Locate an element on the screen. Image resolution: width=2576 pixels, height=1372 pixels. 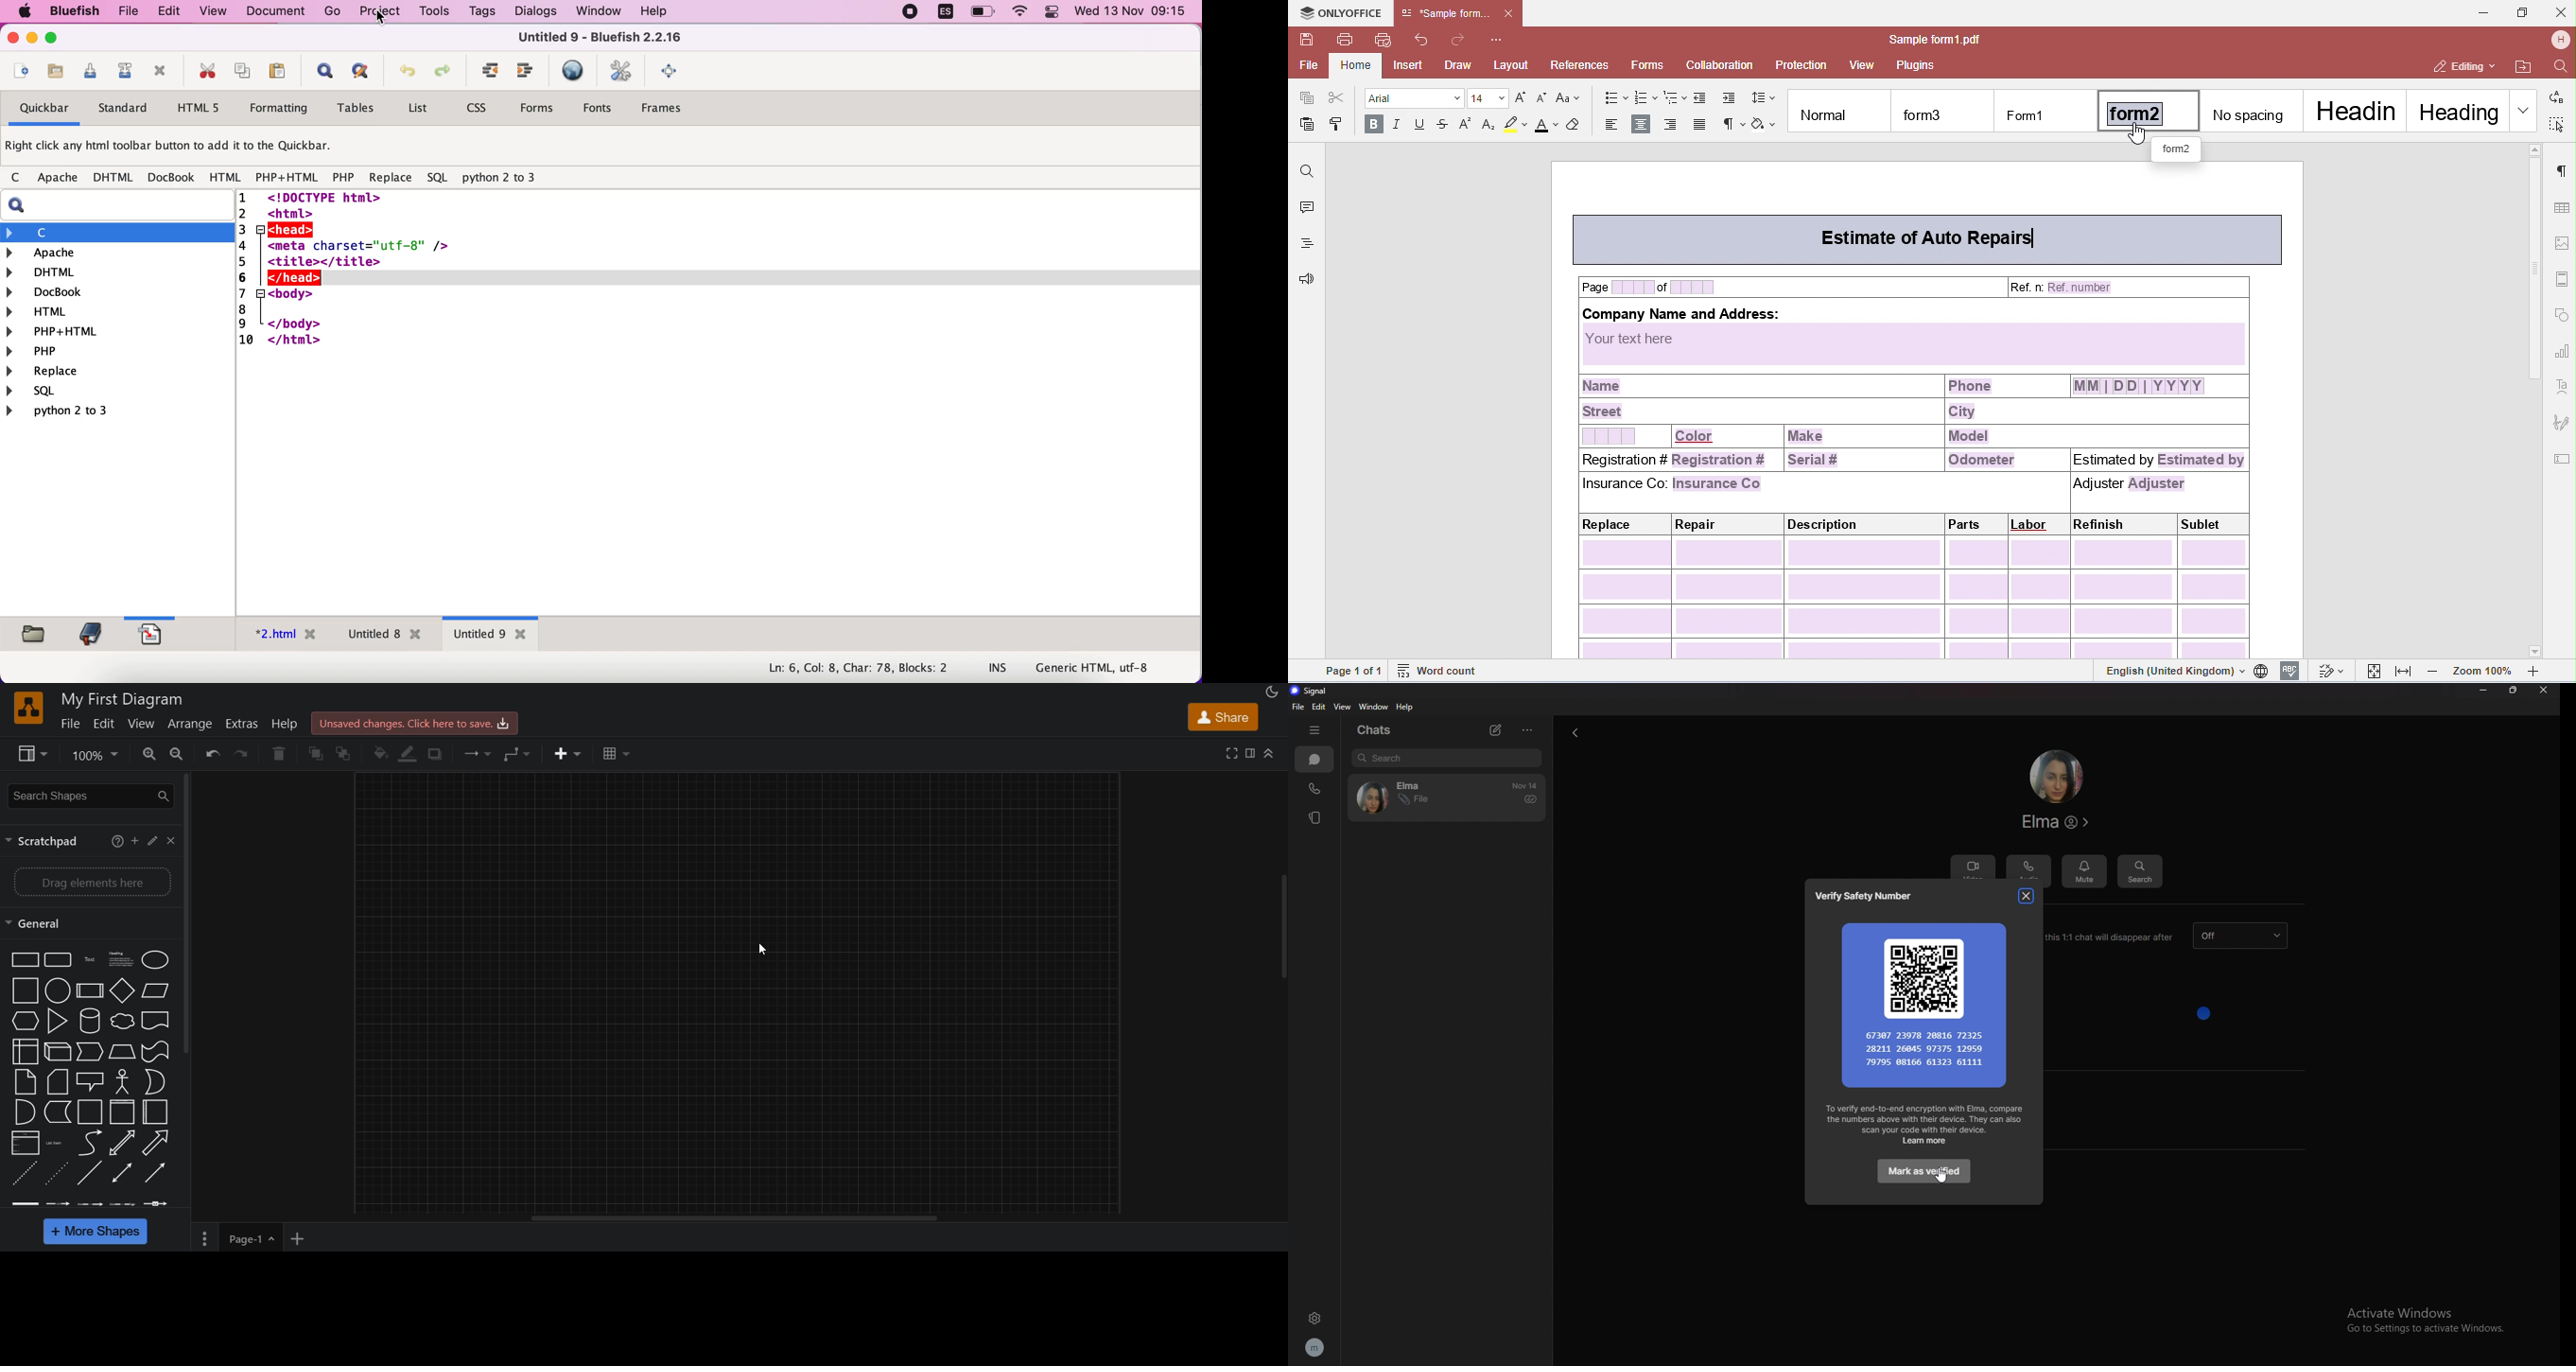
minimize is located at coordinates (32, 40).